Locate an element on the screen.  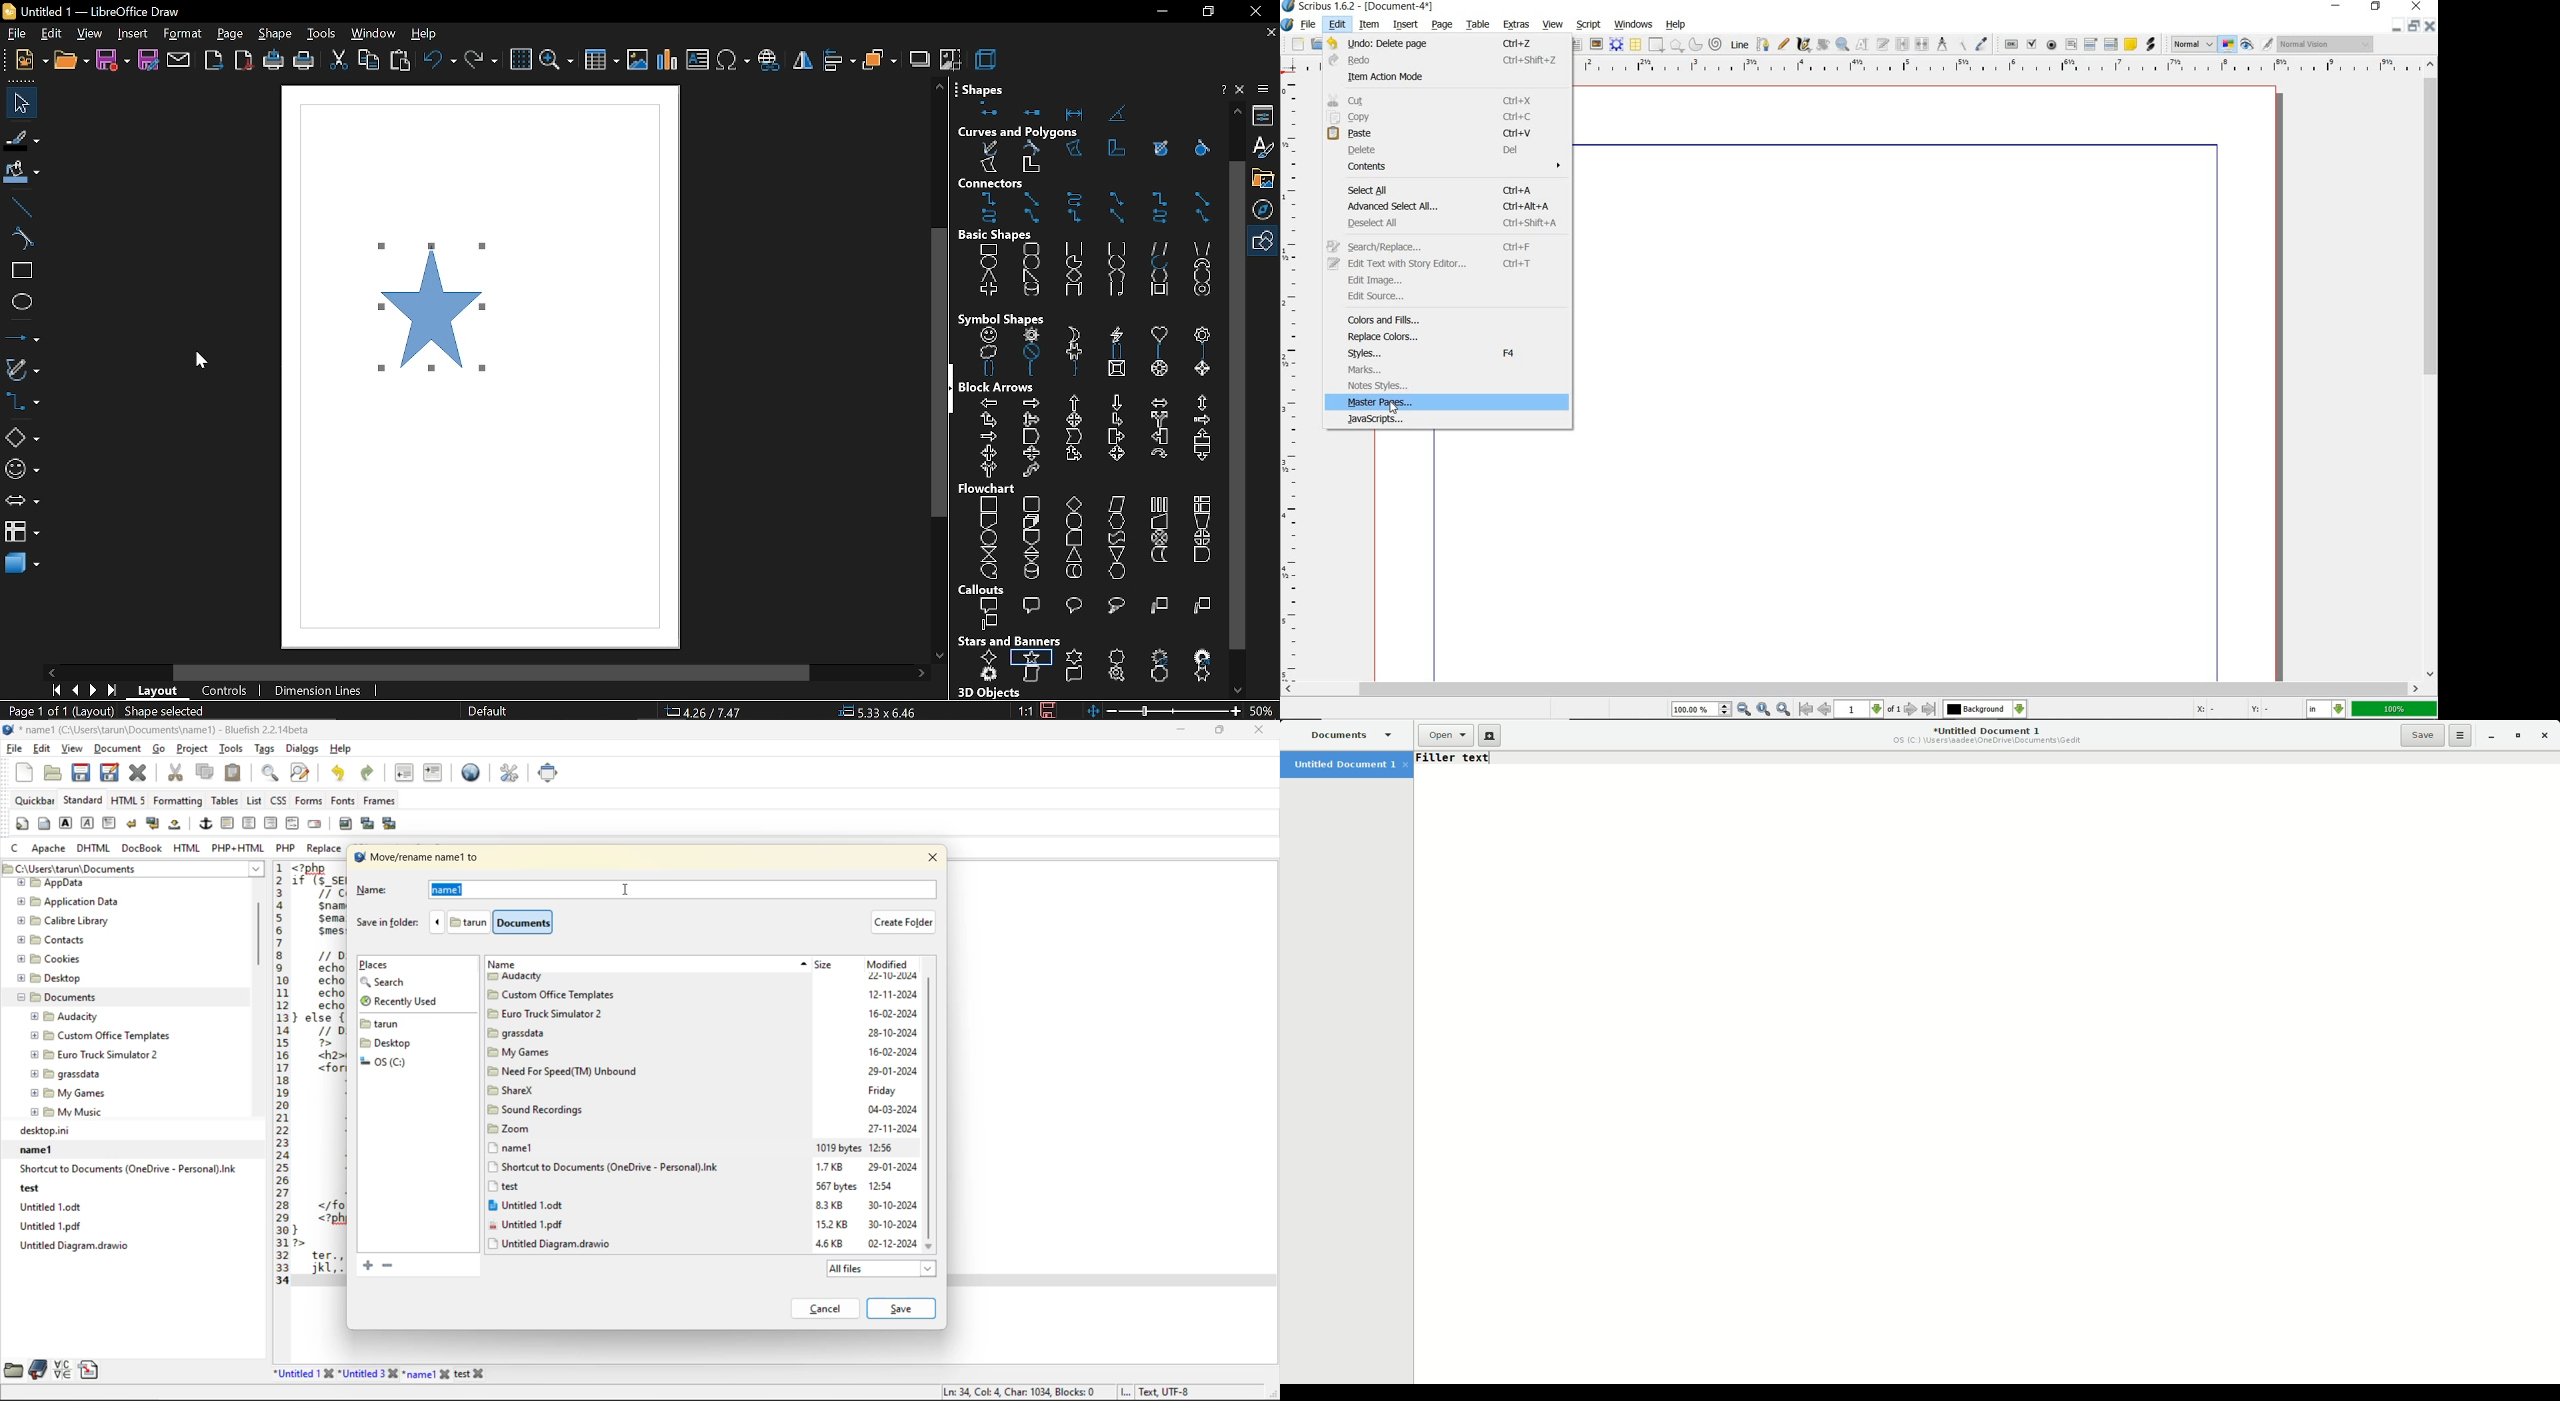
restore down is located at coordinates (1210, 13).